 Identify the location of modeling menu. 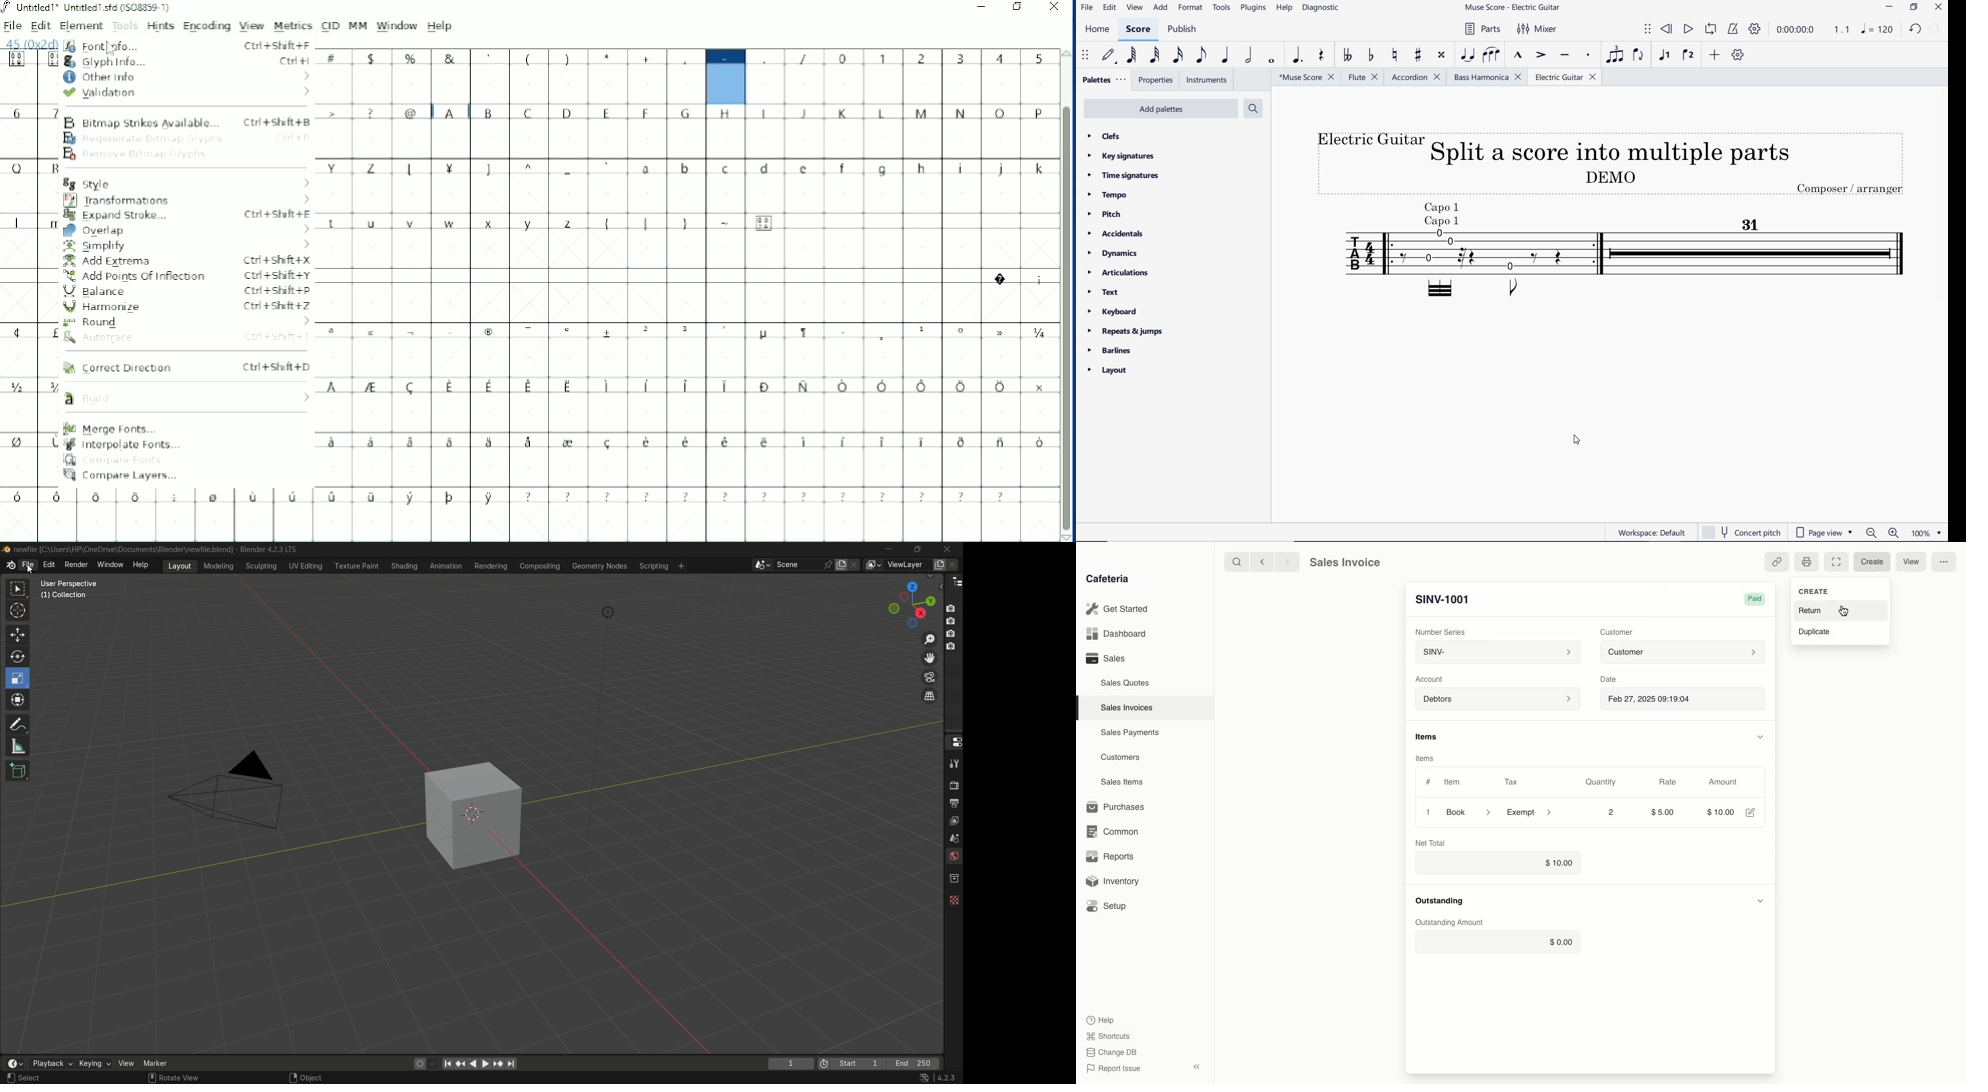
(219, 565).